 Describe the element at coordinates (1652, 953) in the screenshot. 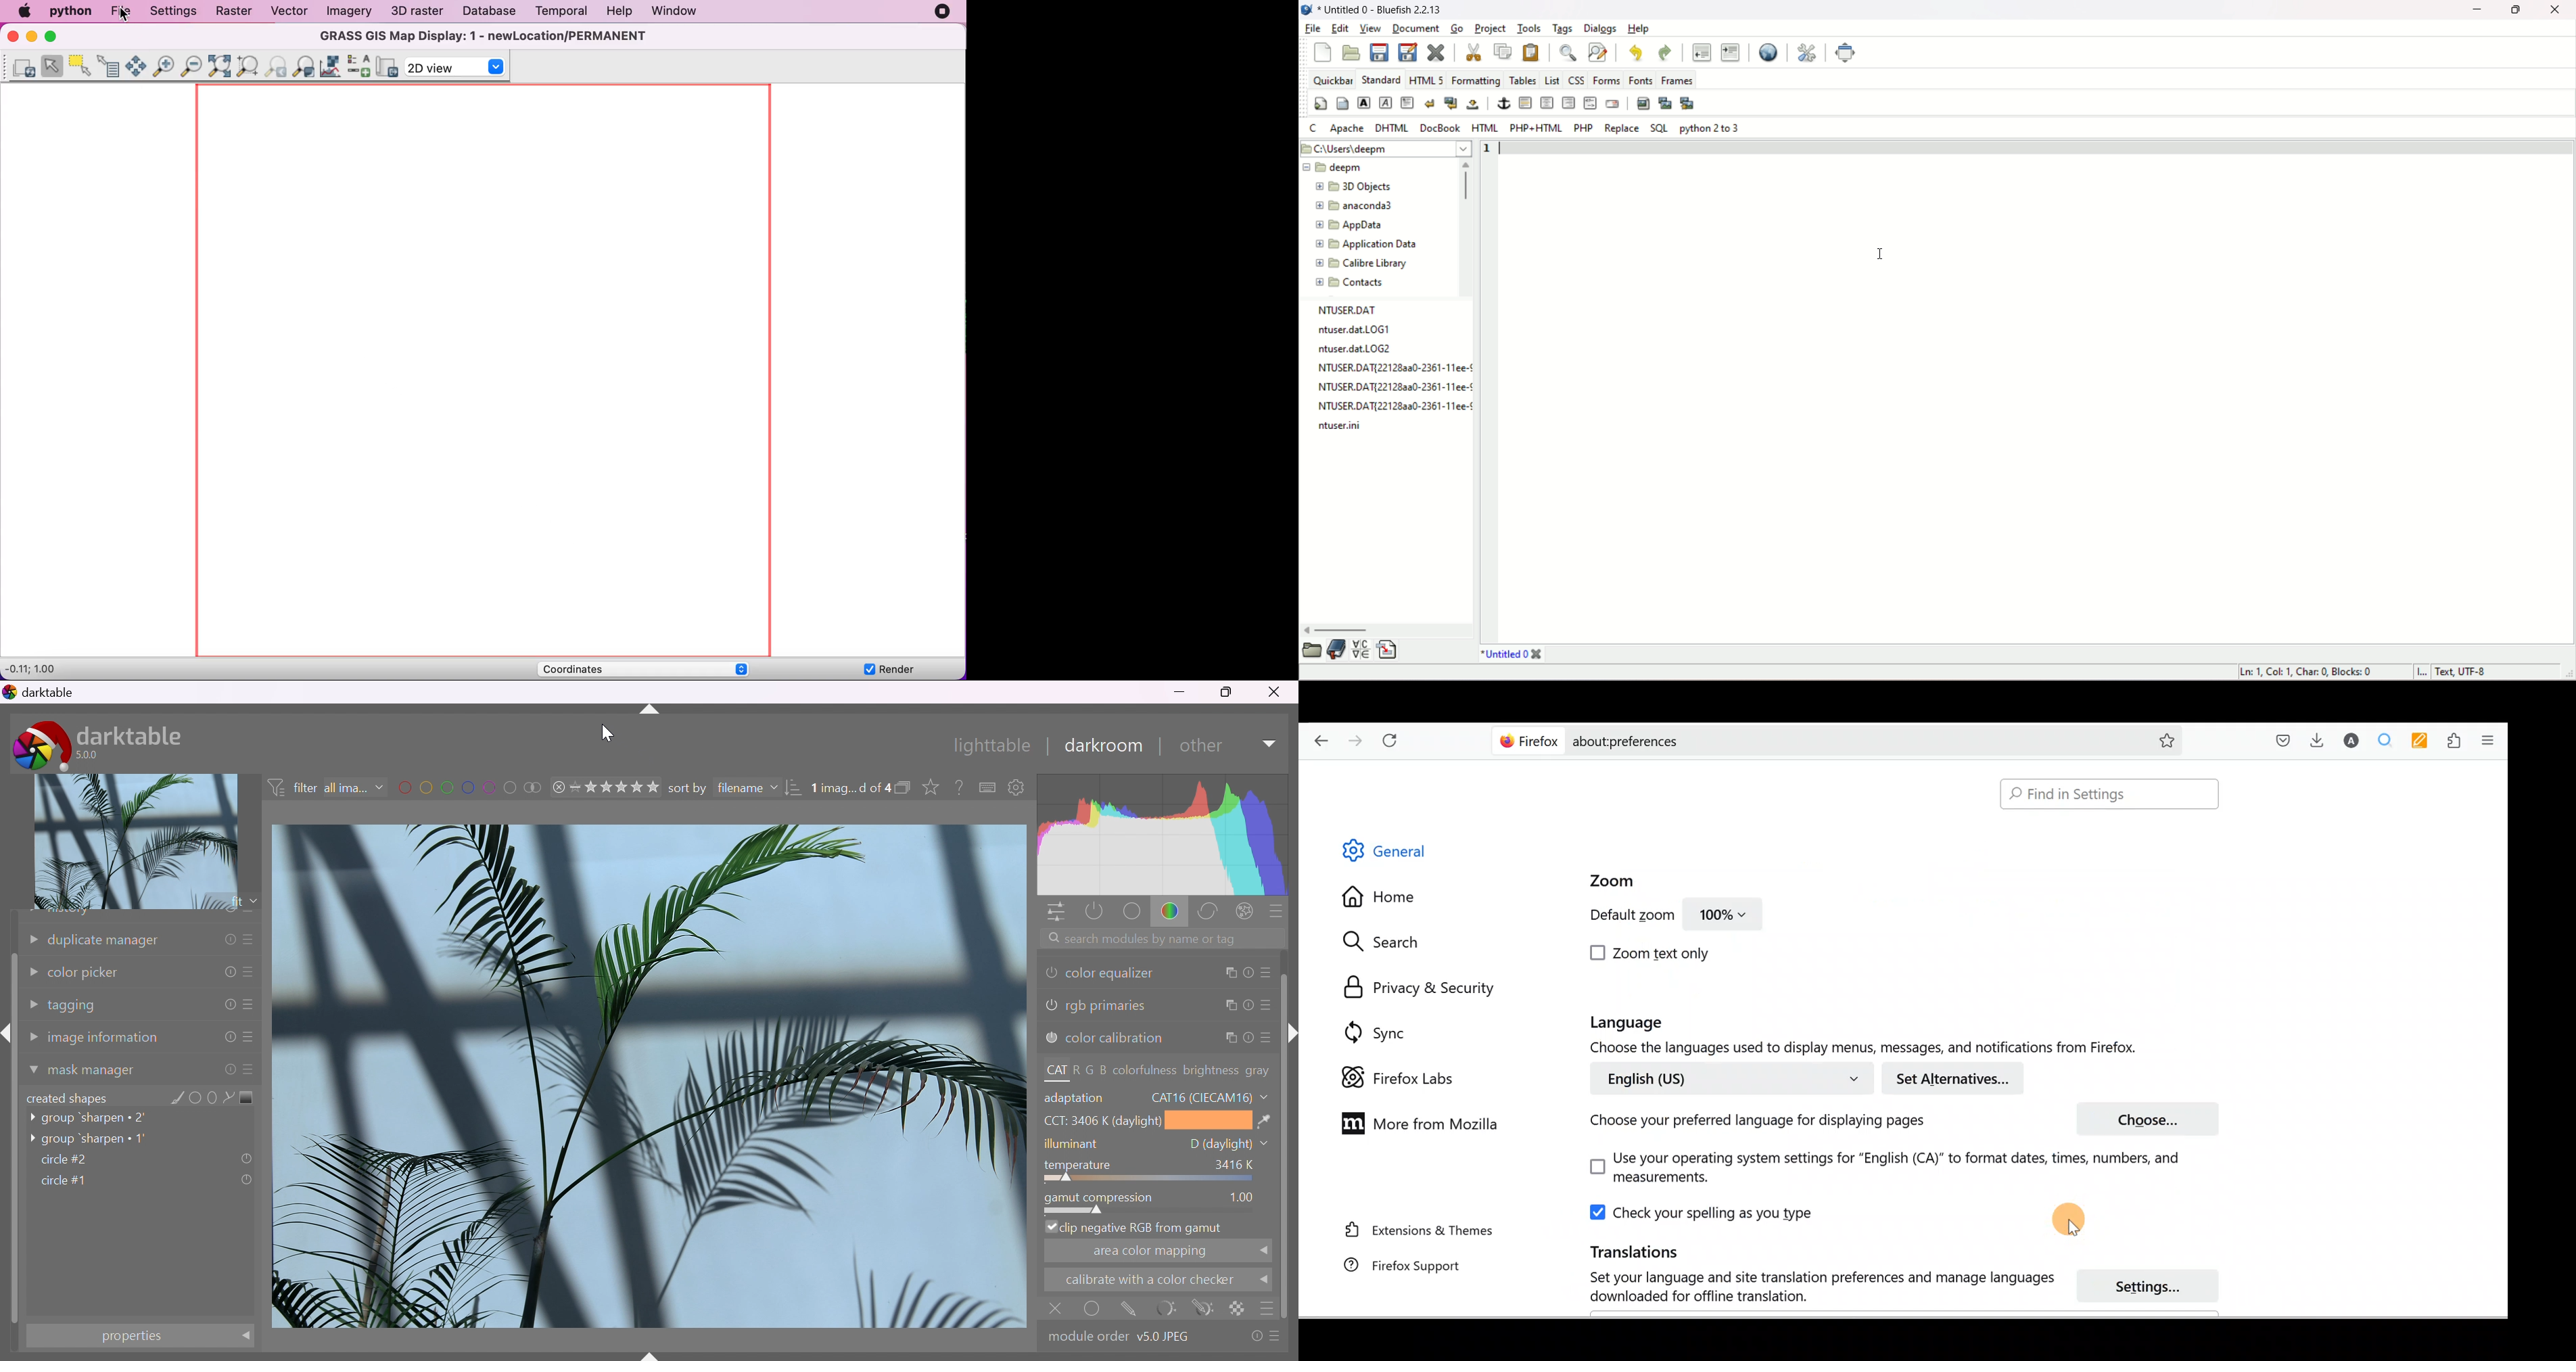

I see `Zoom text only` at that location.